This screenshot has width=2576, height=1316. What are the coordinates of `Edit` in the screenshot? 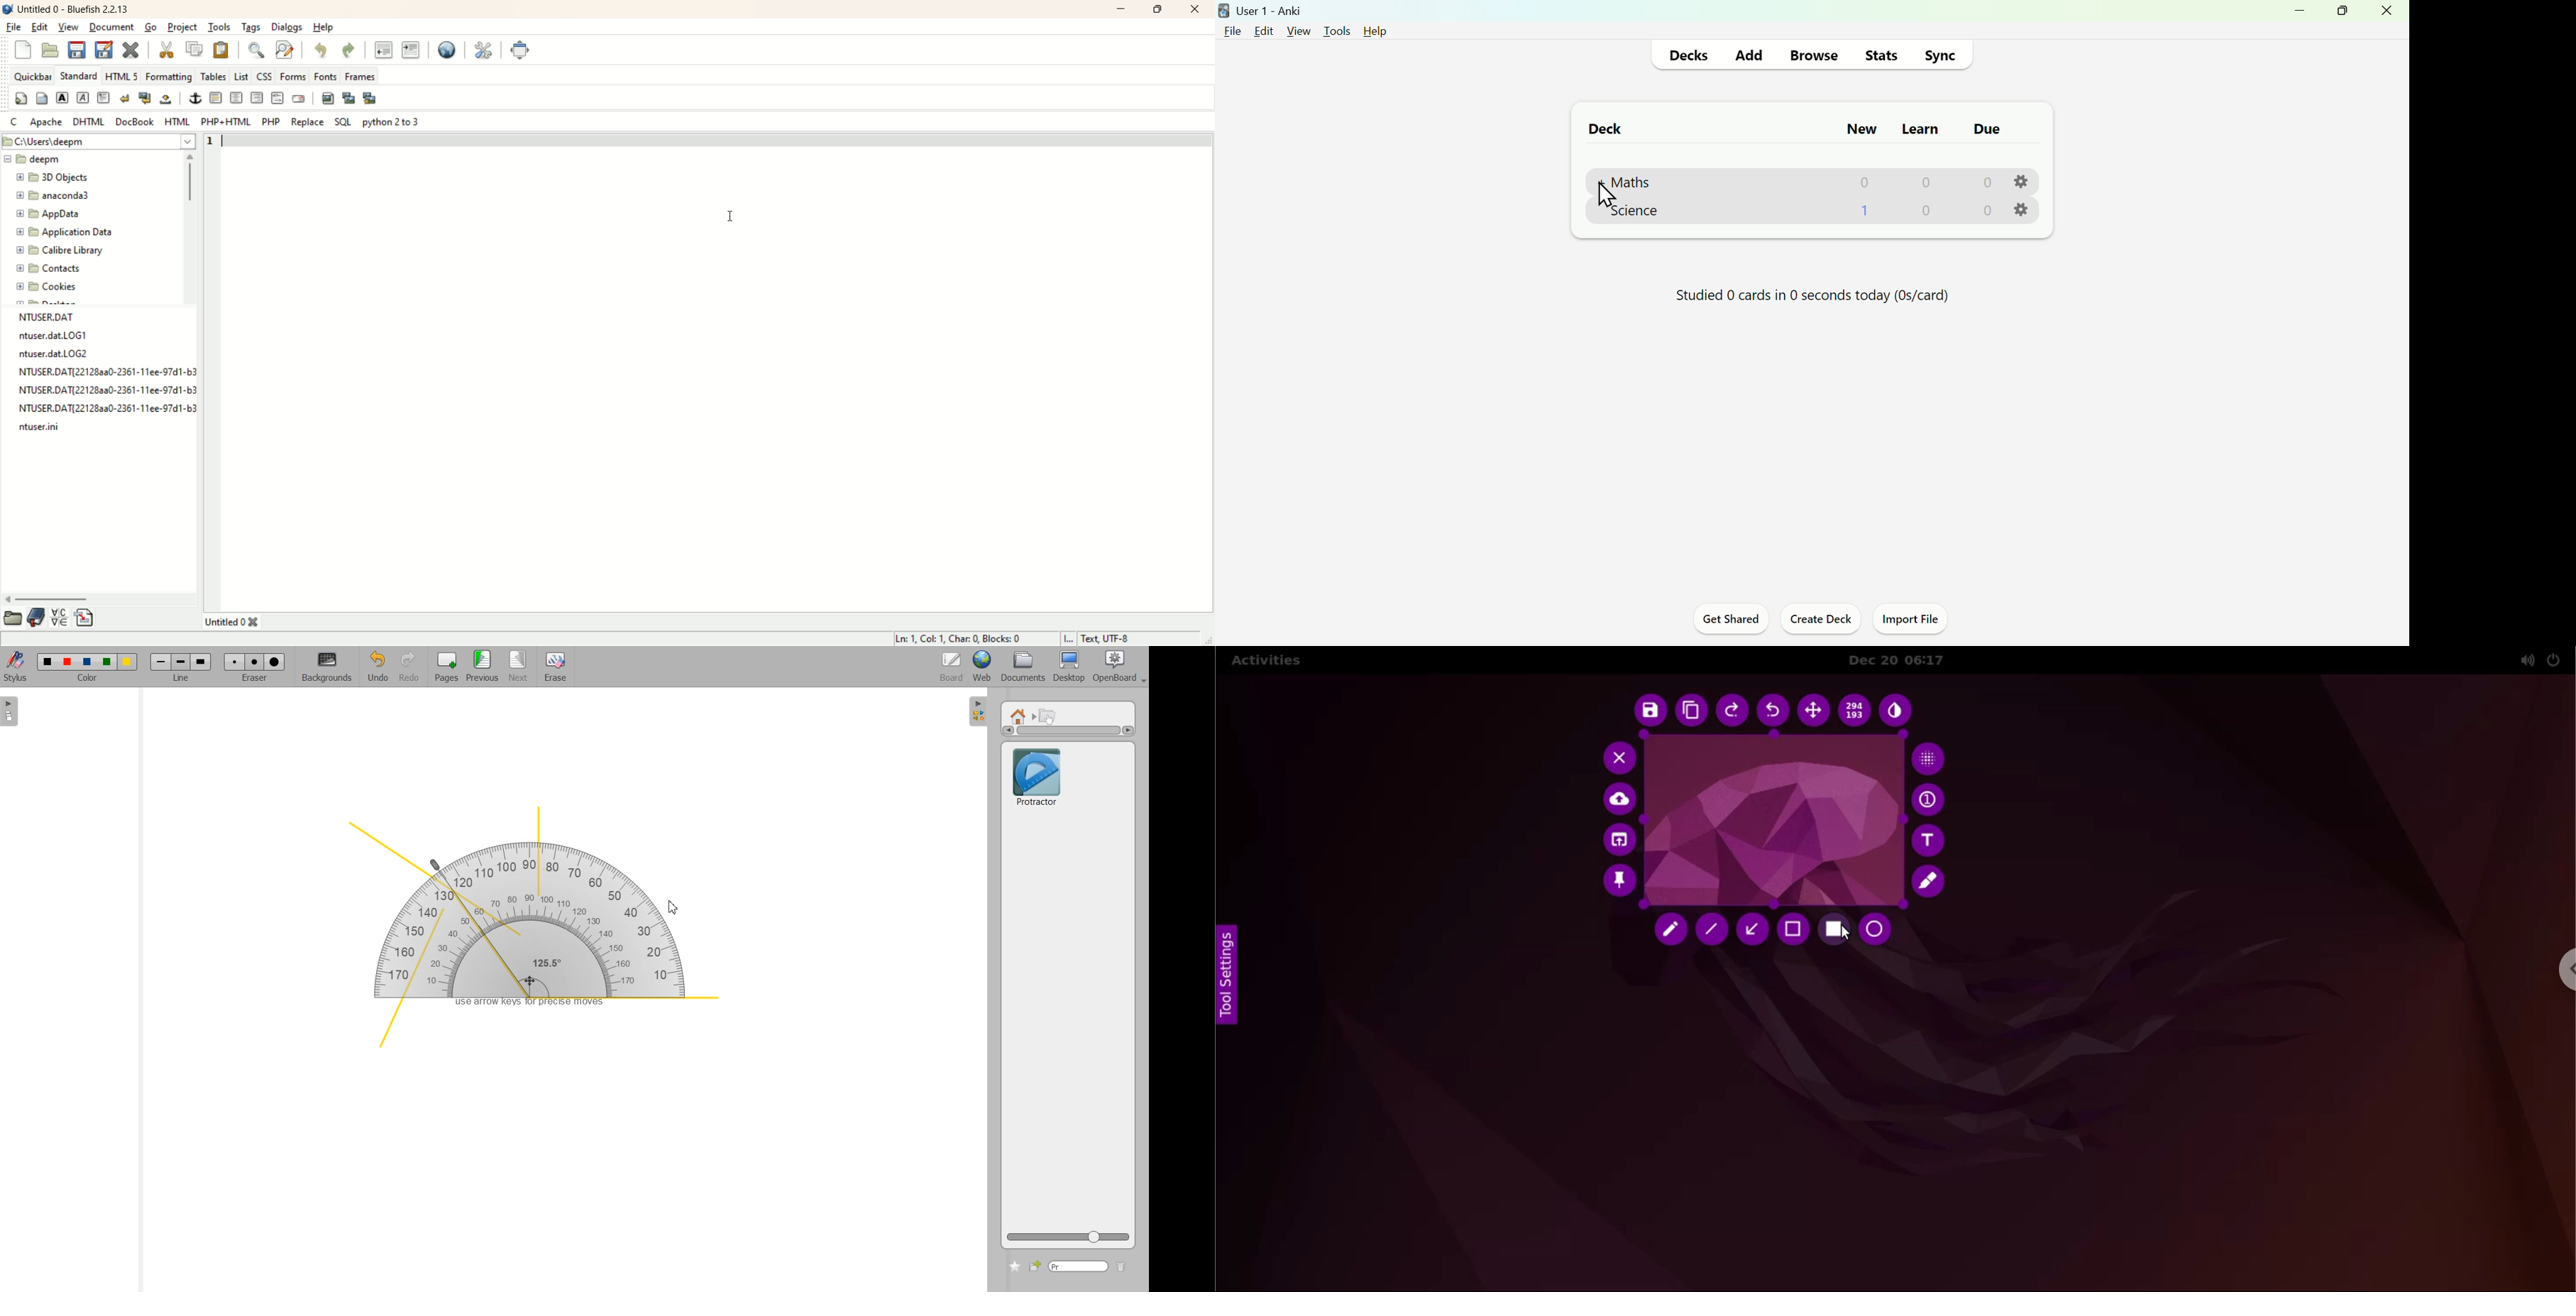 It's located at (1267, 29).